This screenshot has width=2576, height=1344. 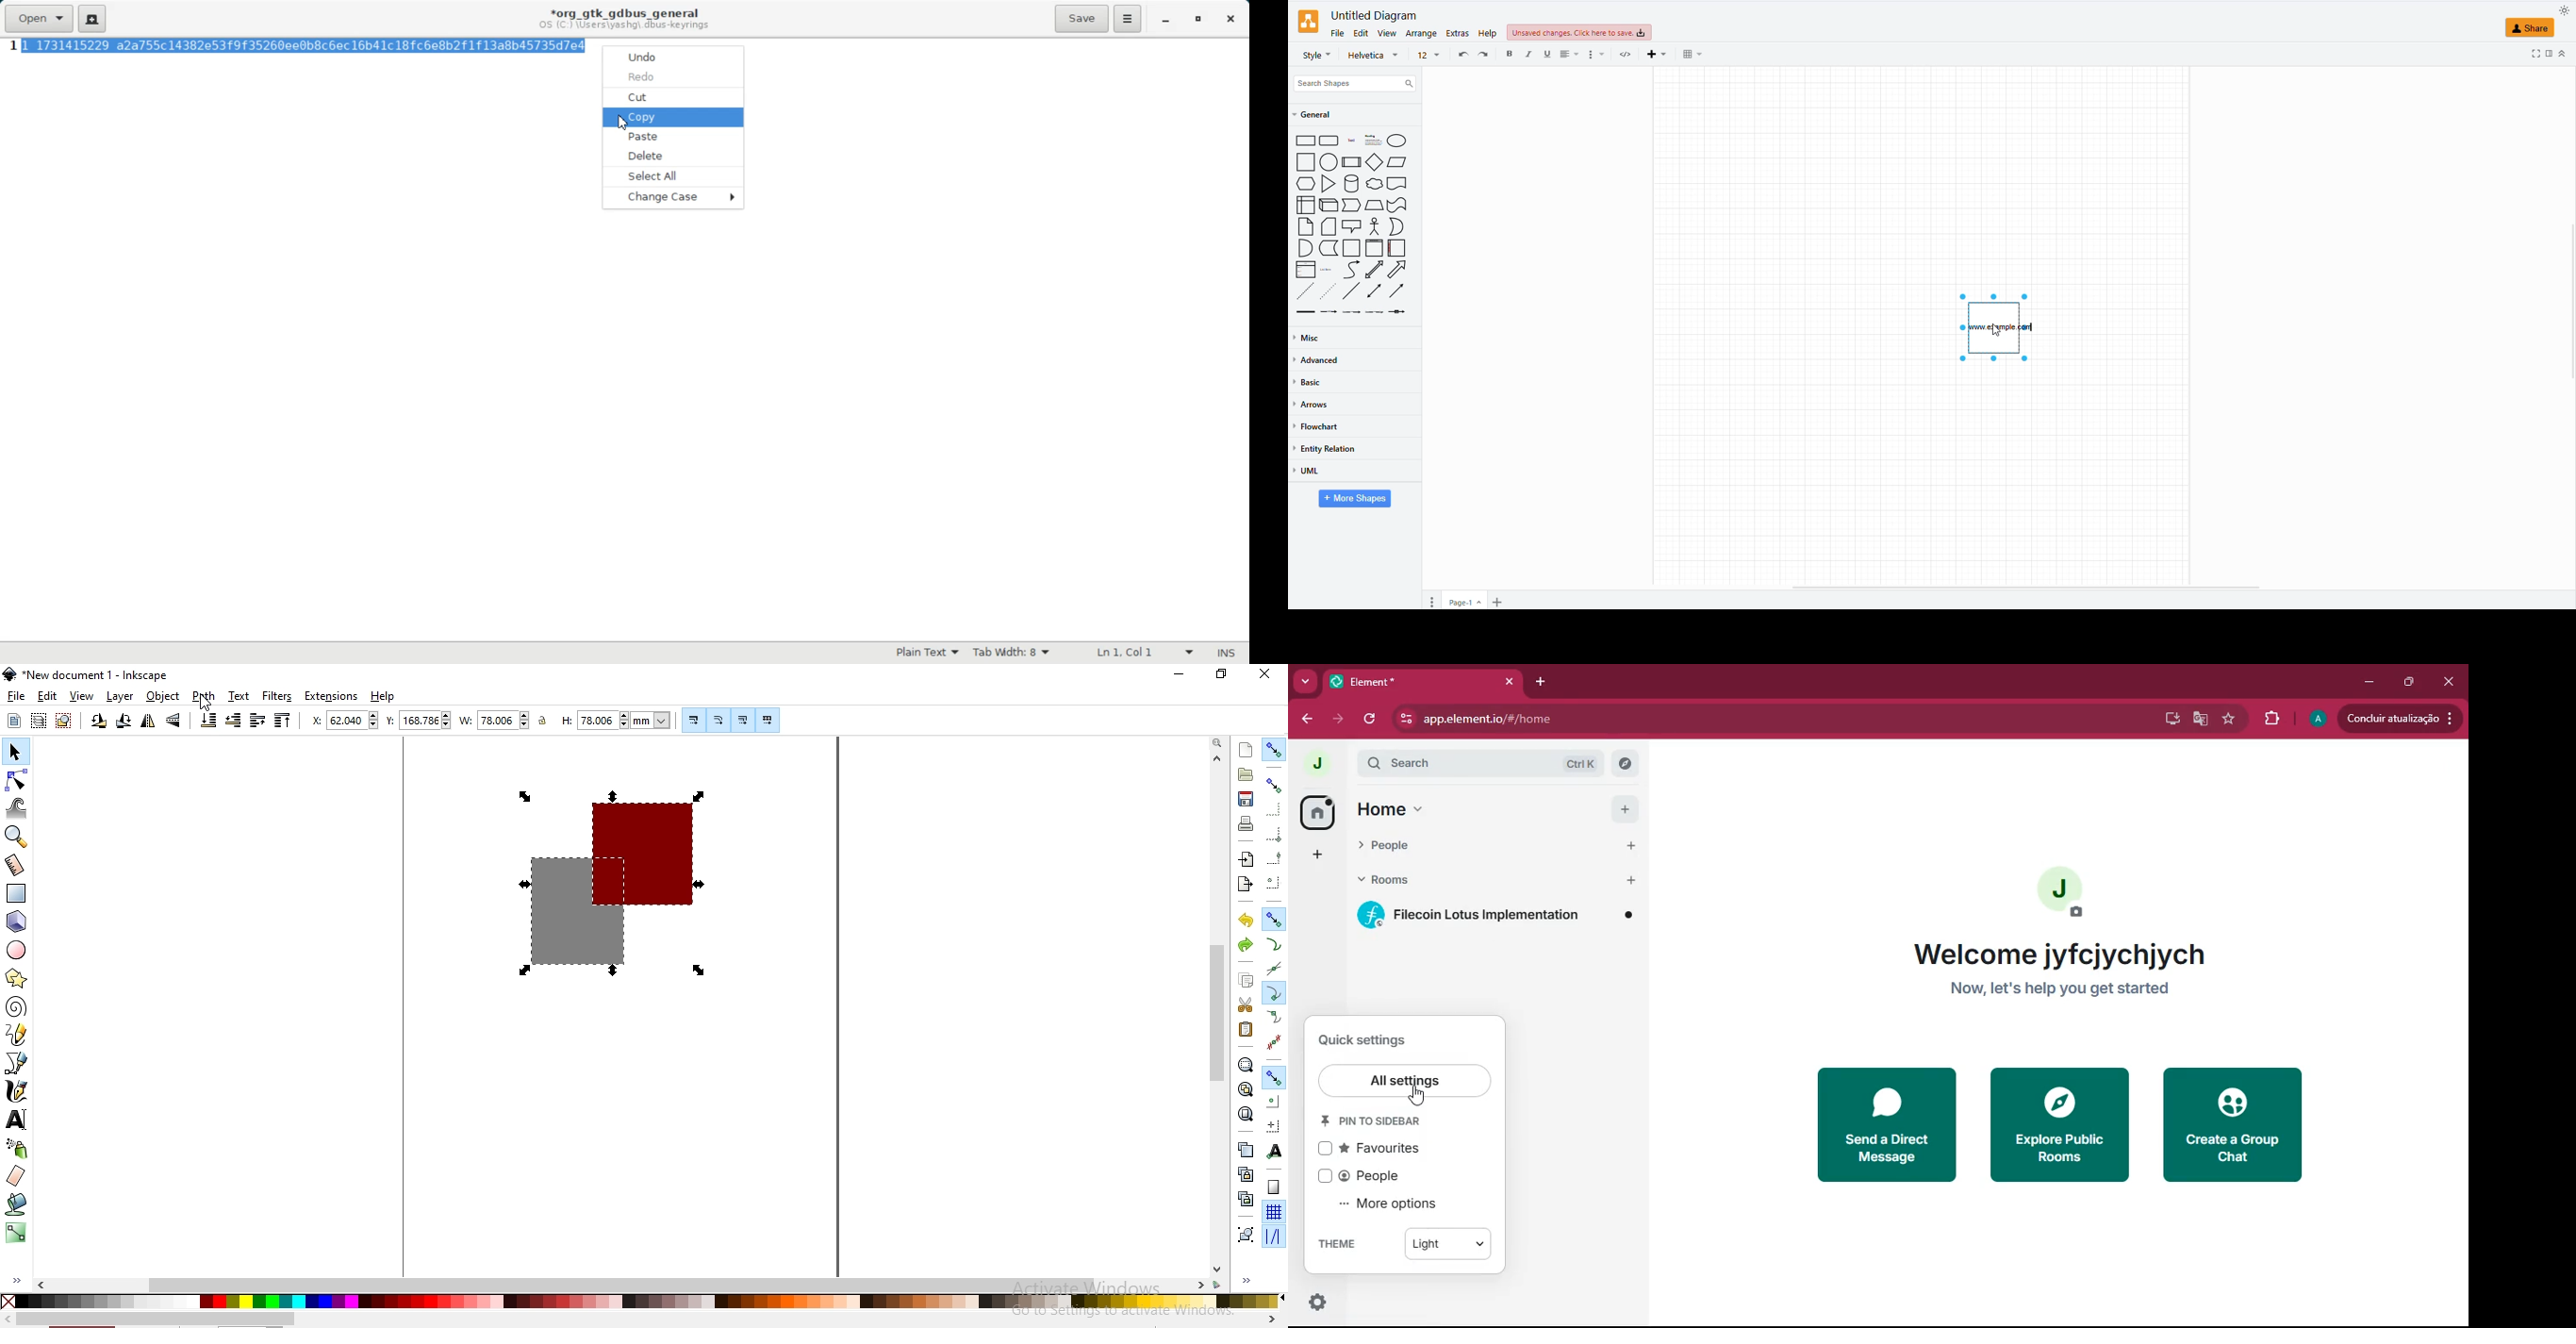 I want to click on connector with 3 labels , so click(x=1375, y=312).